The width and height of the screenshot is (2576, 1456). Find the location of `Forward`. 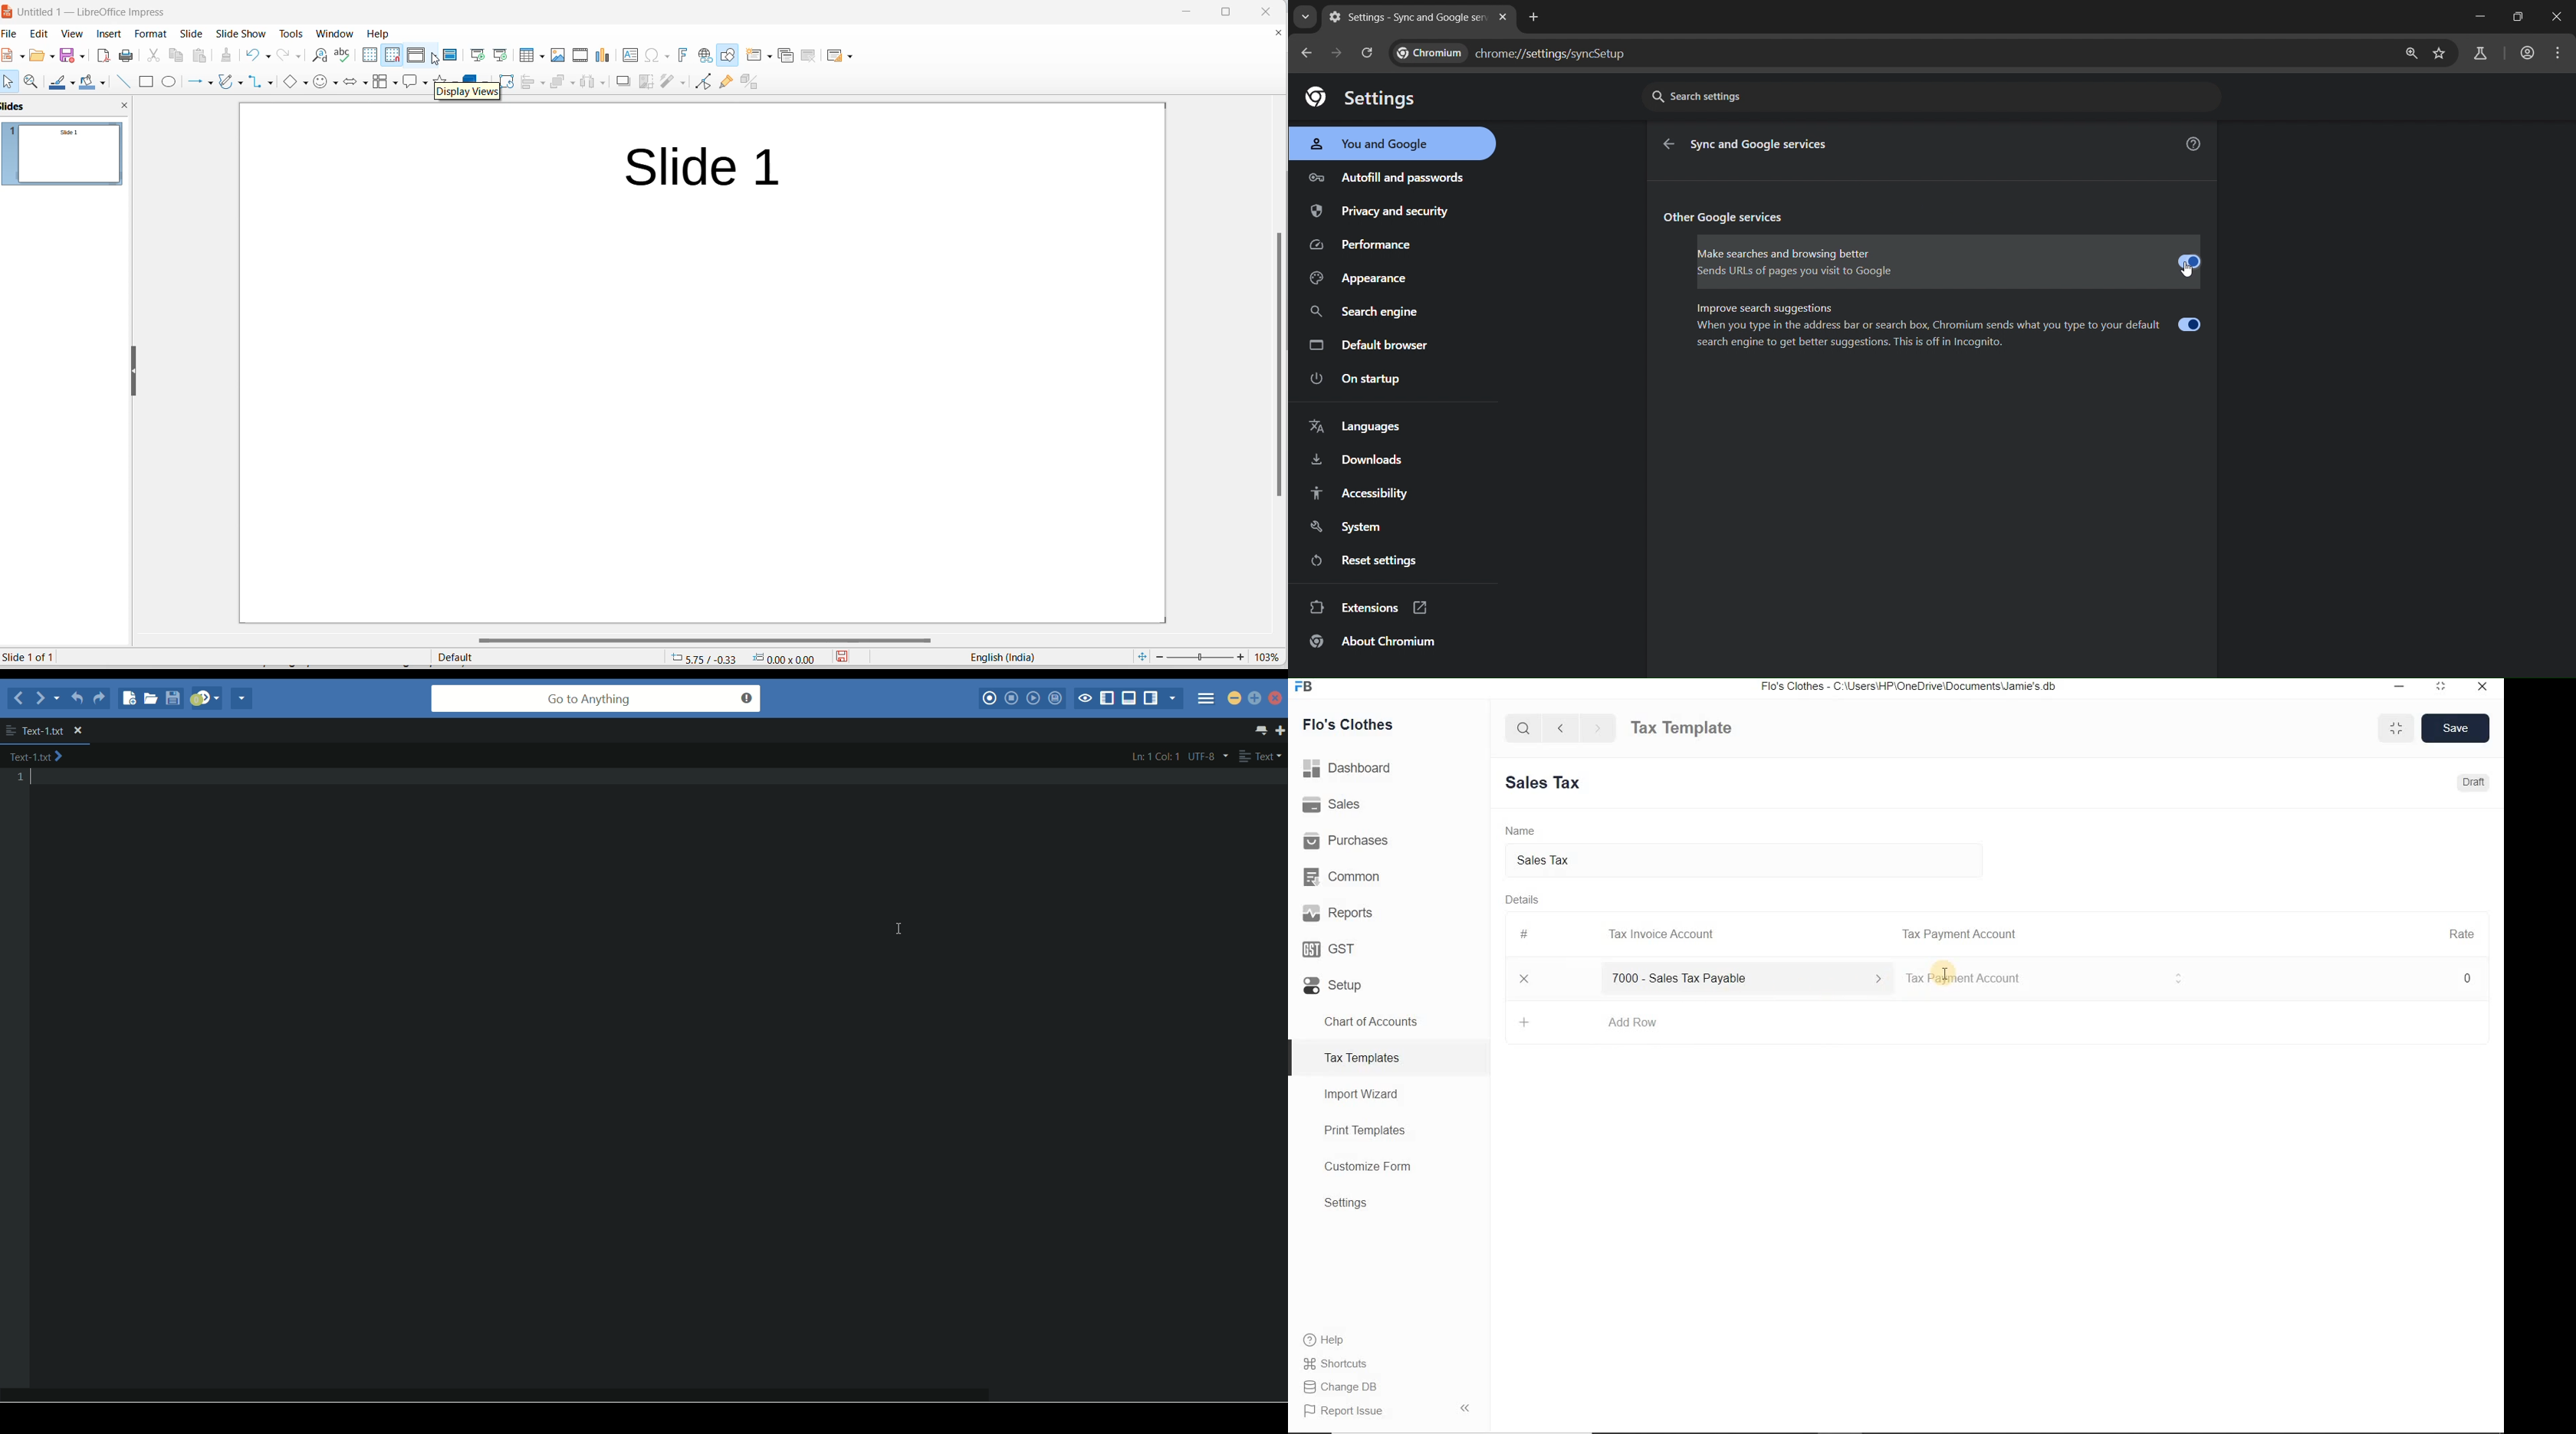

Forward is located at coordinates (1599, 728).